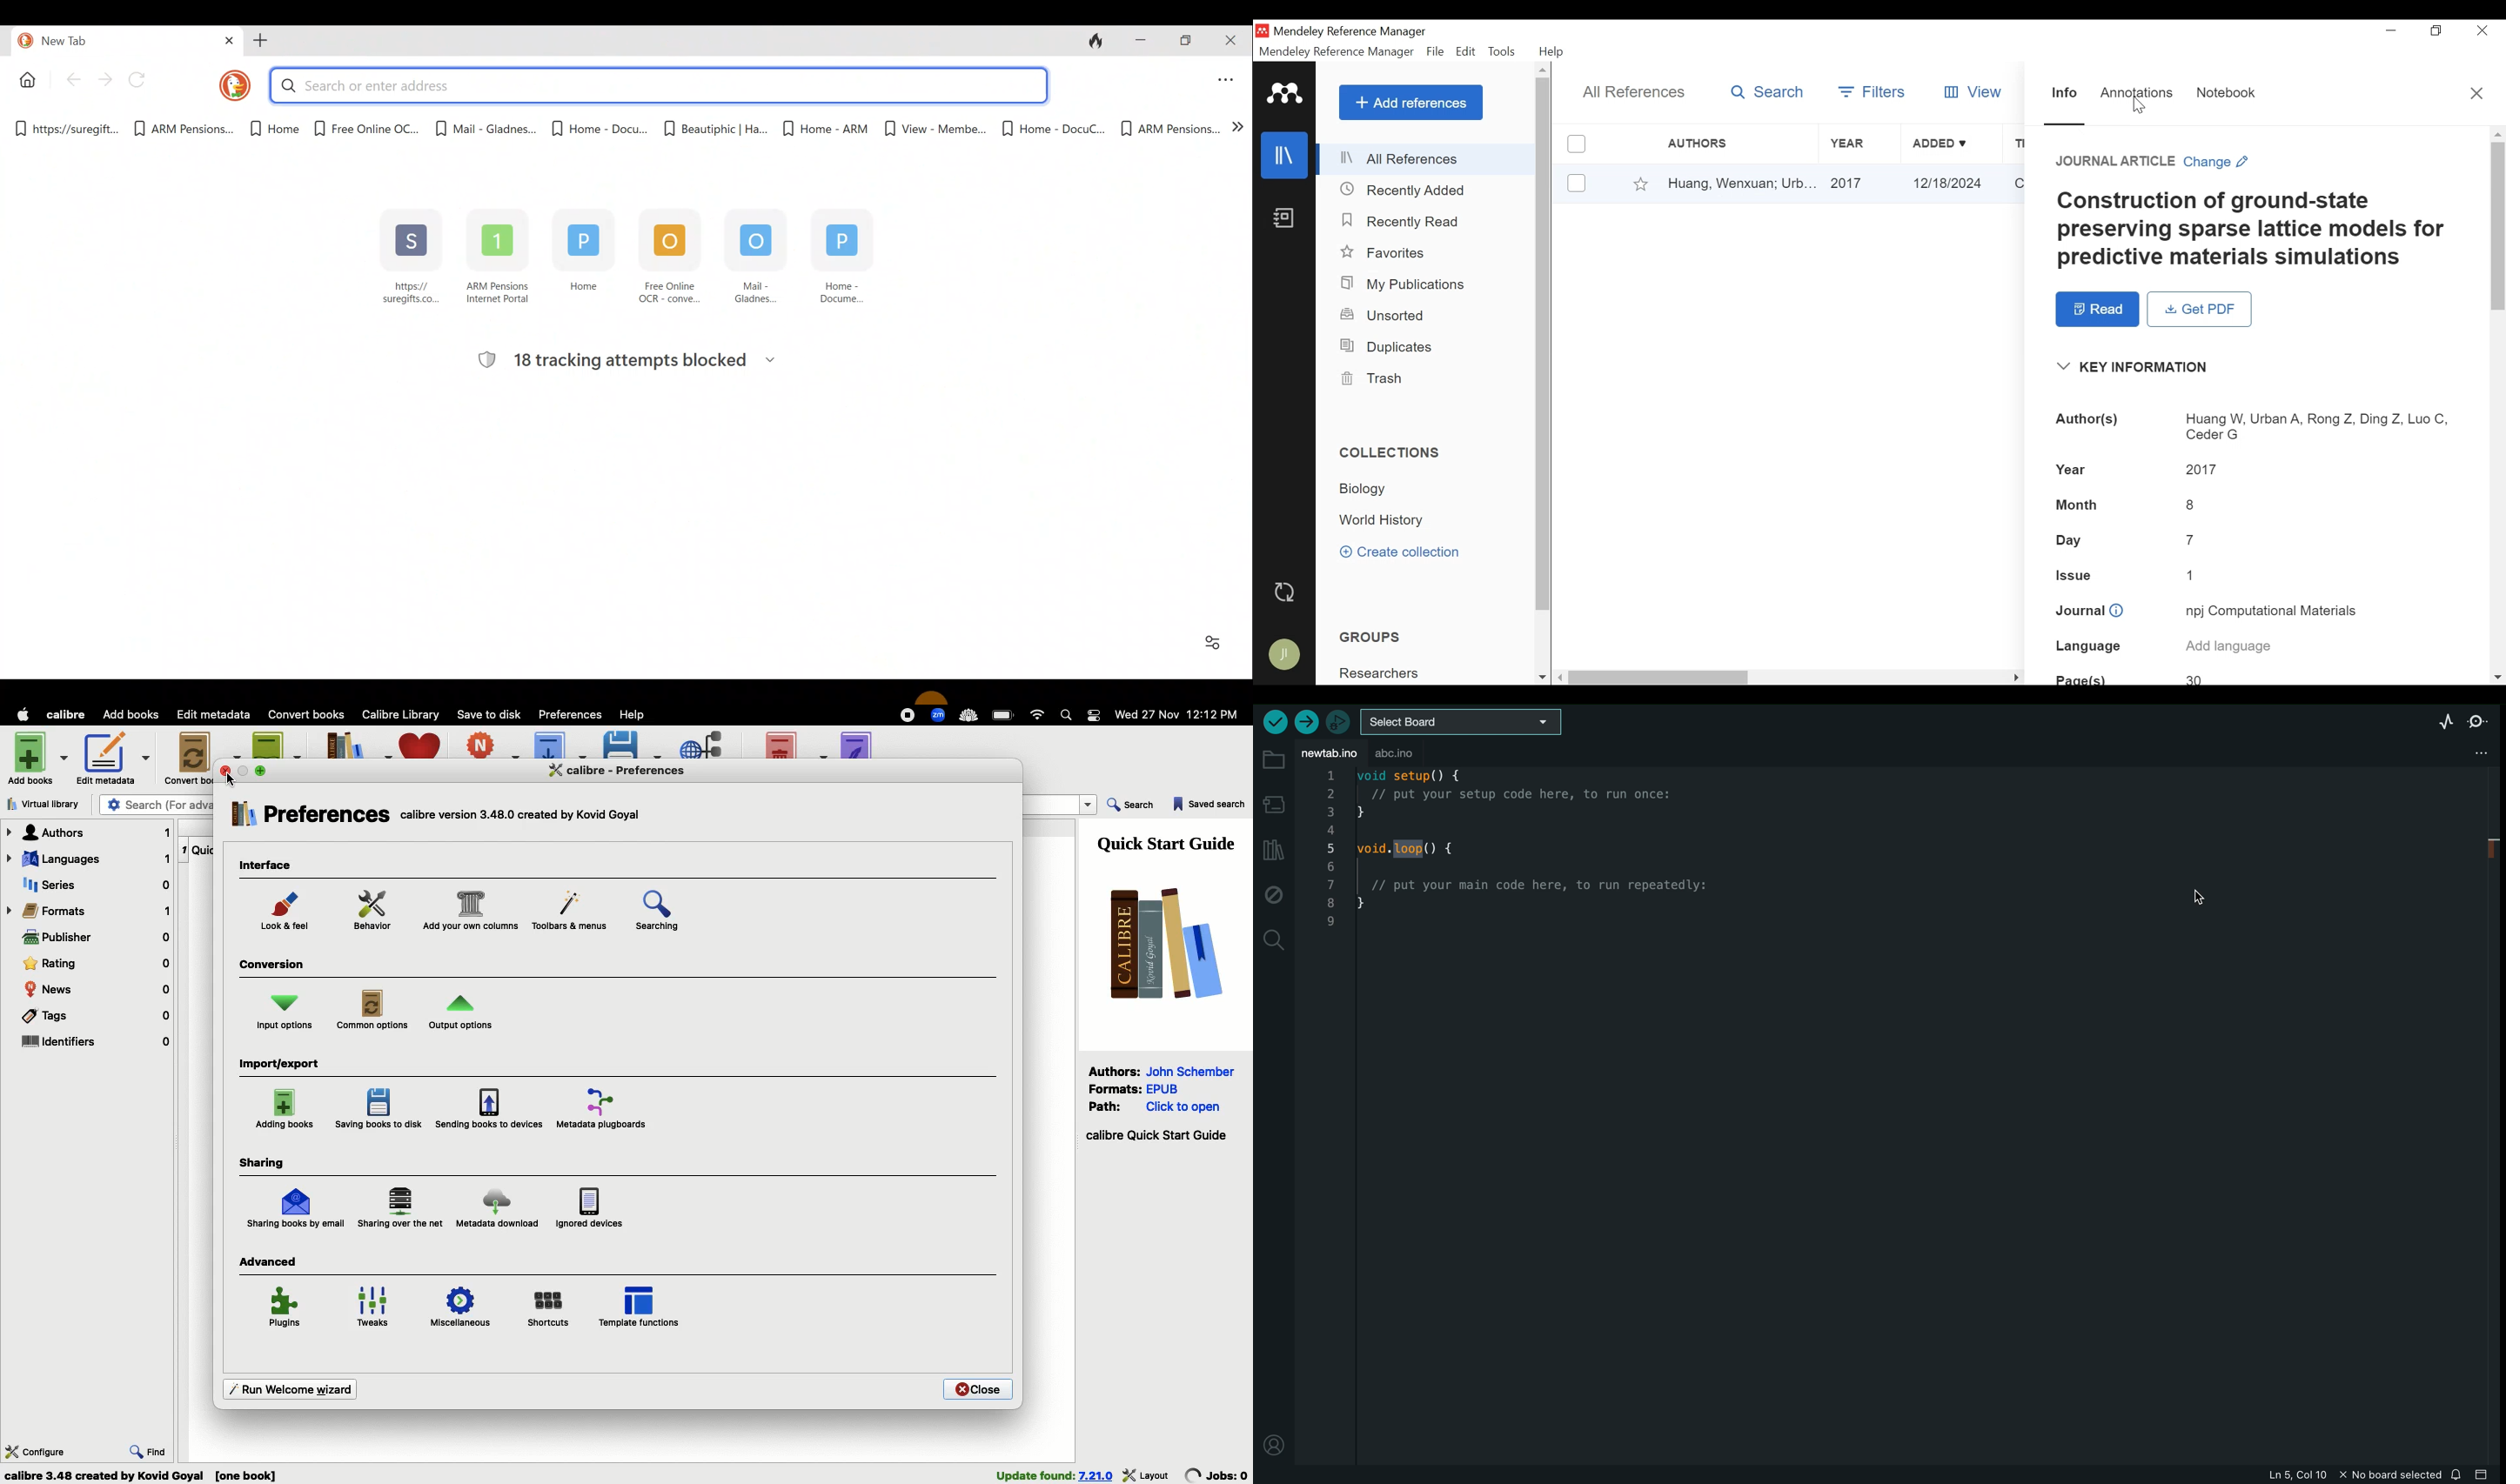 This screenshot has height=1484, width=2520. I want to click on Filters, so click(1874, 91).